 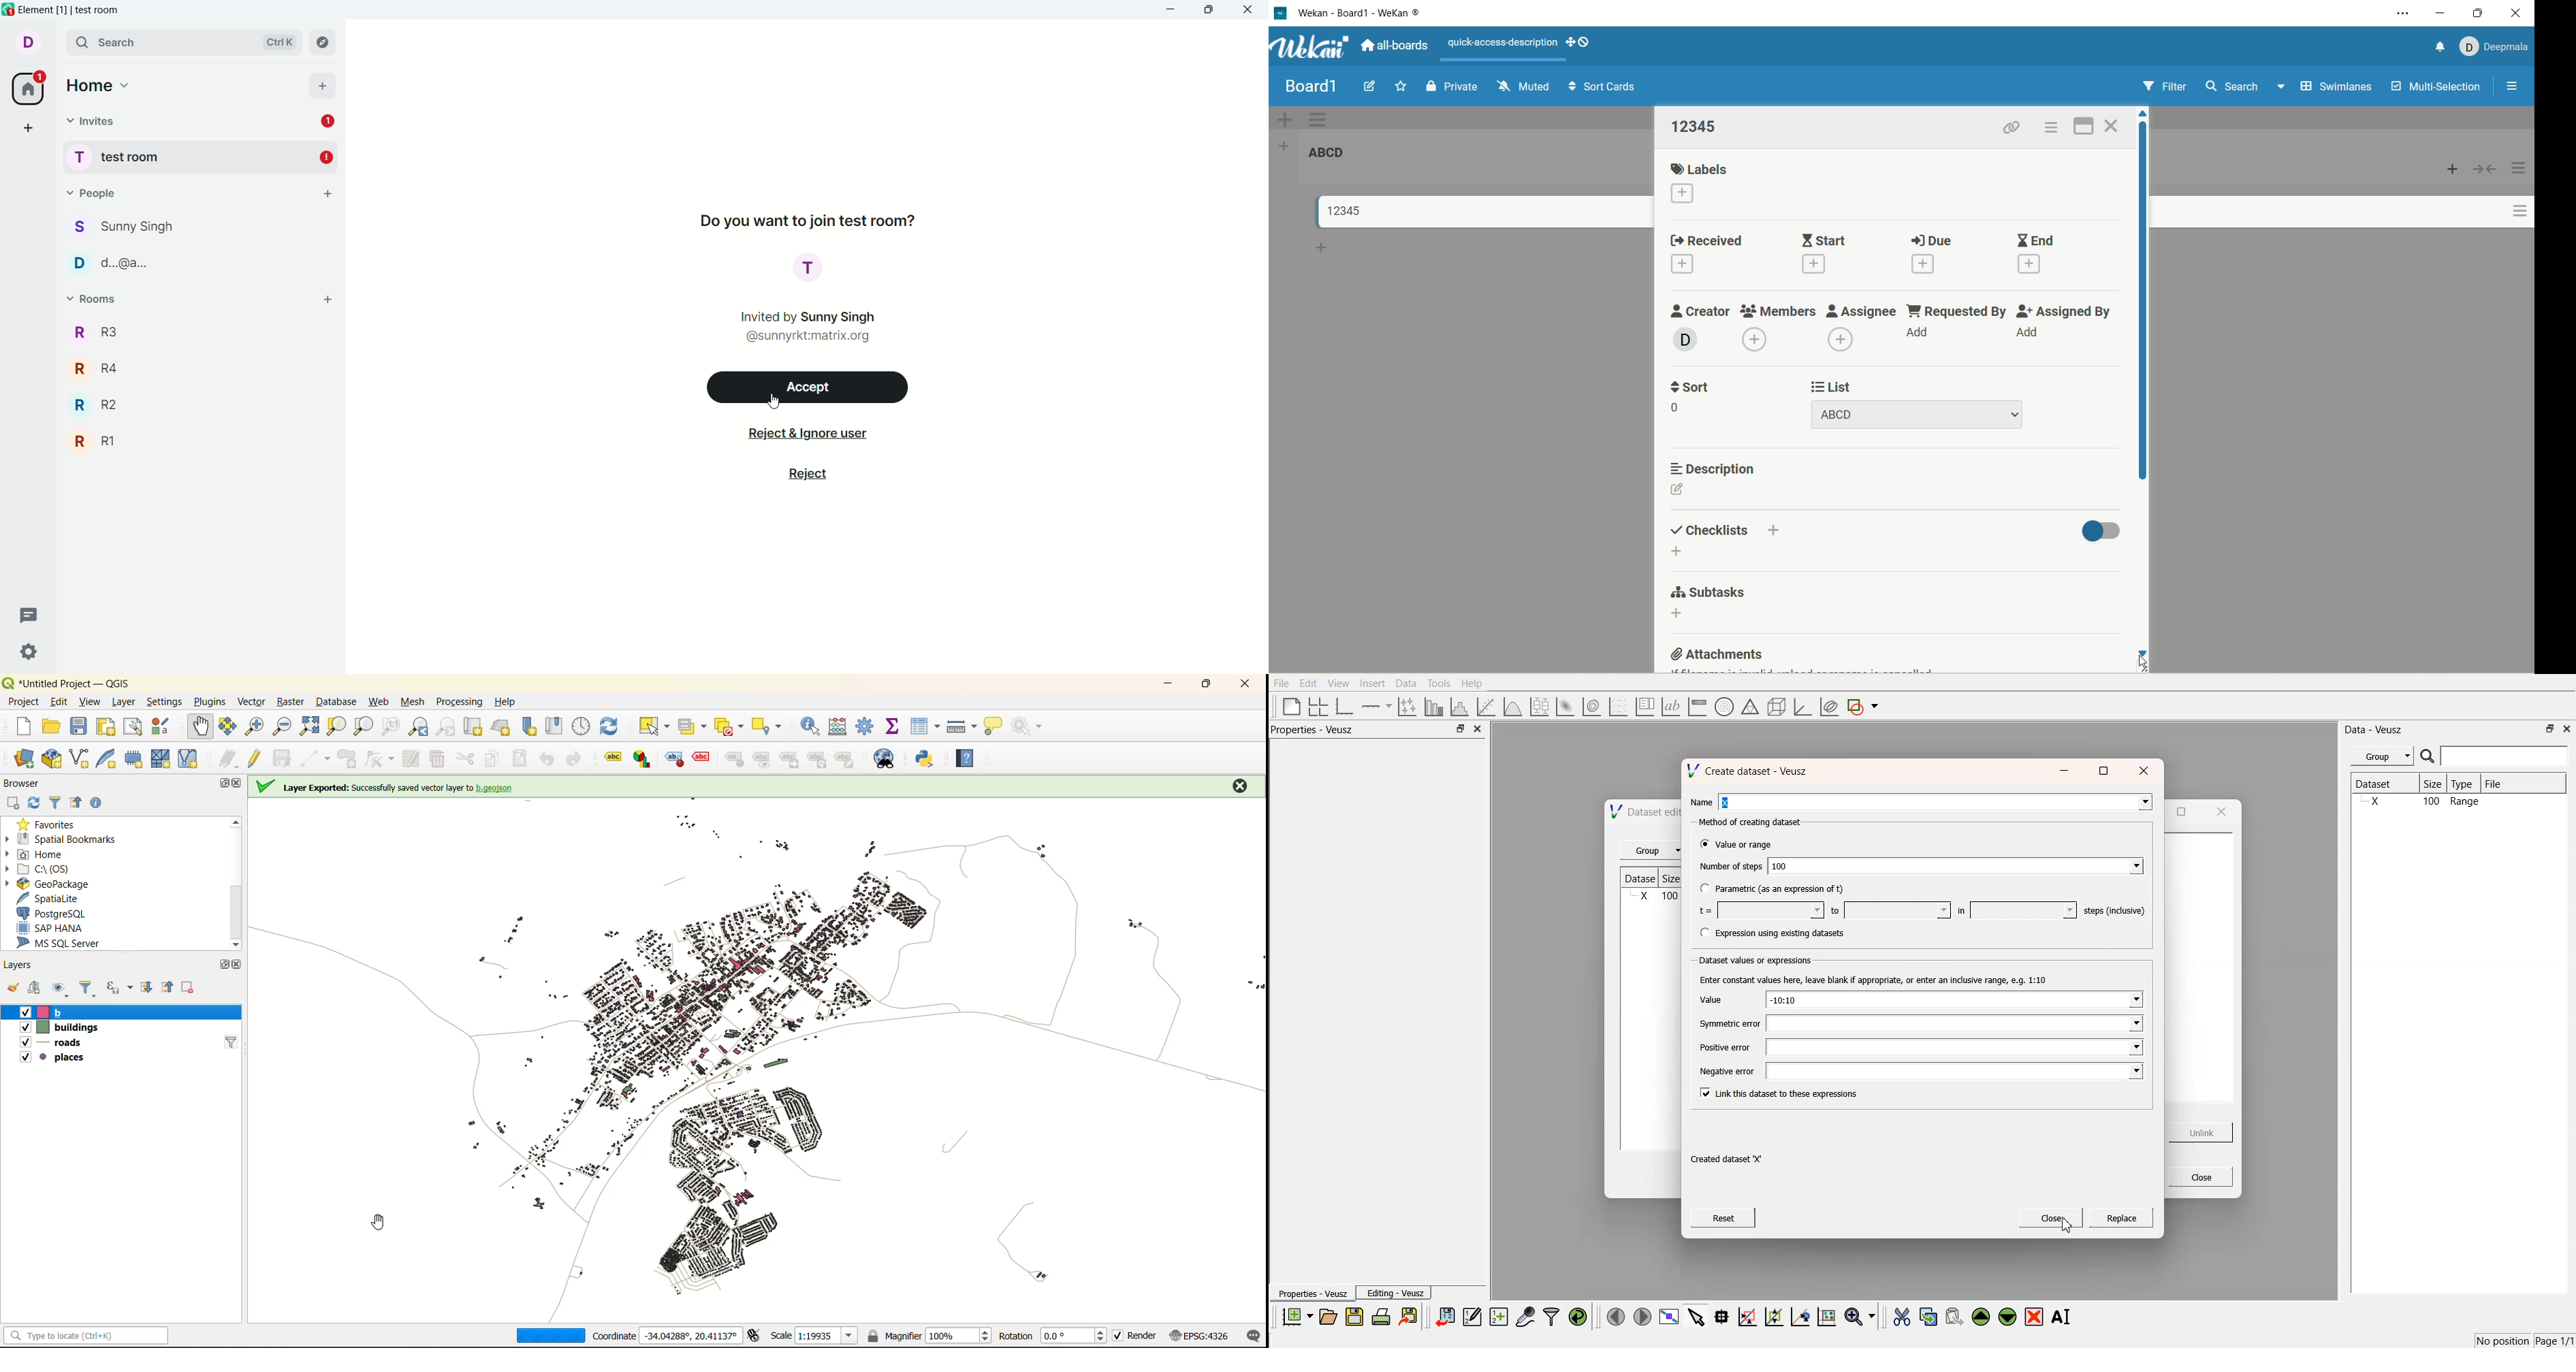 I want to click on Value or range, so click(x=1748, y=846).